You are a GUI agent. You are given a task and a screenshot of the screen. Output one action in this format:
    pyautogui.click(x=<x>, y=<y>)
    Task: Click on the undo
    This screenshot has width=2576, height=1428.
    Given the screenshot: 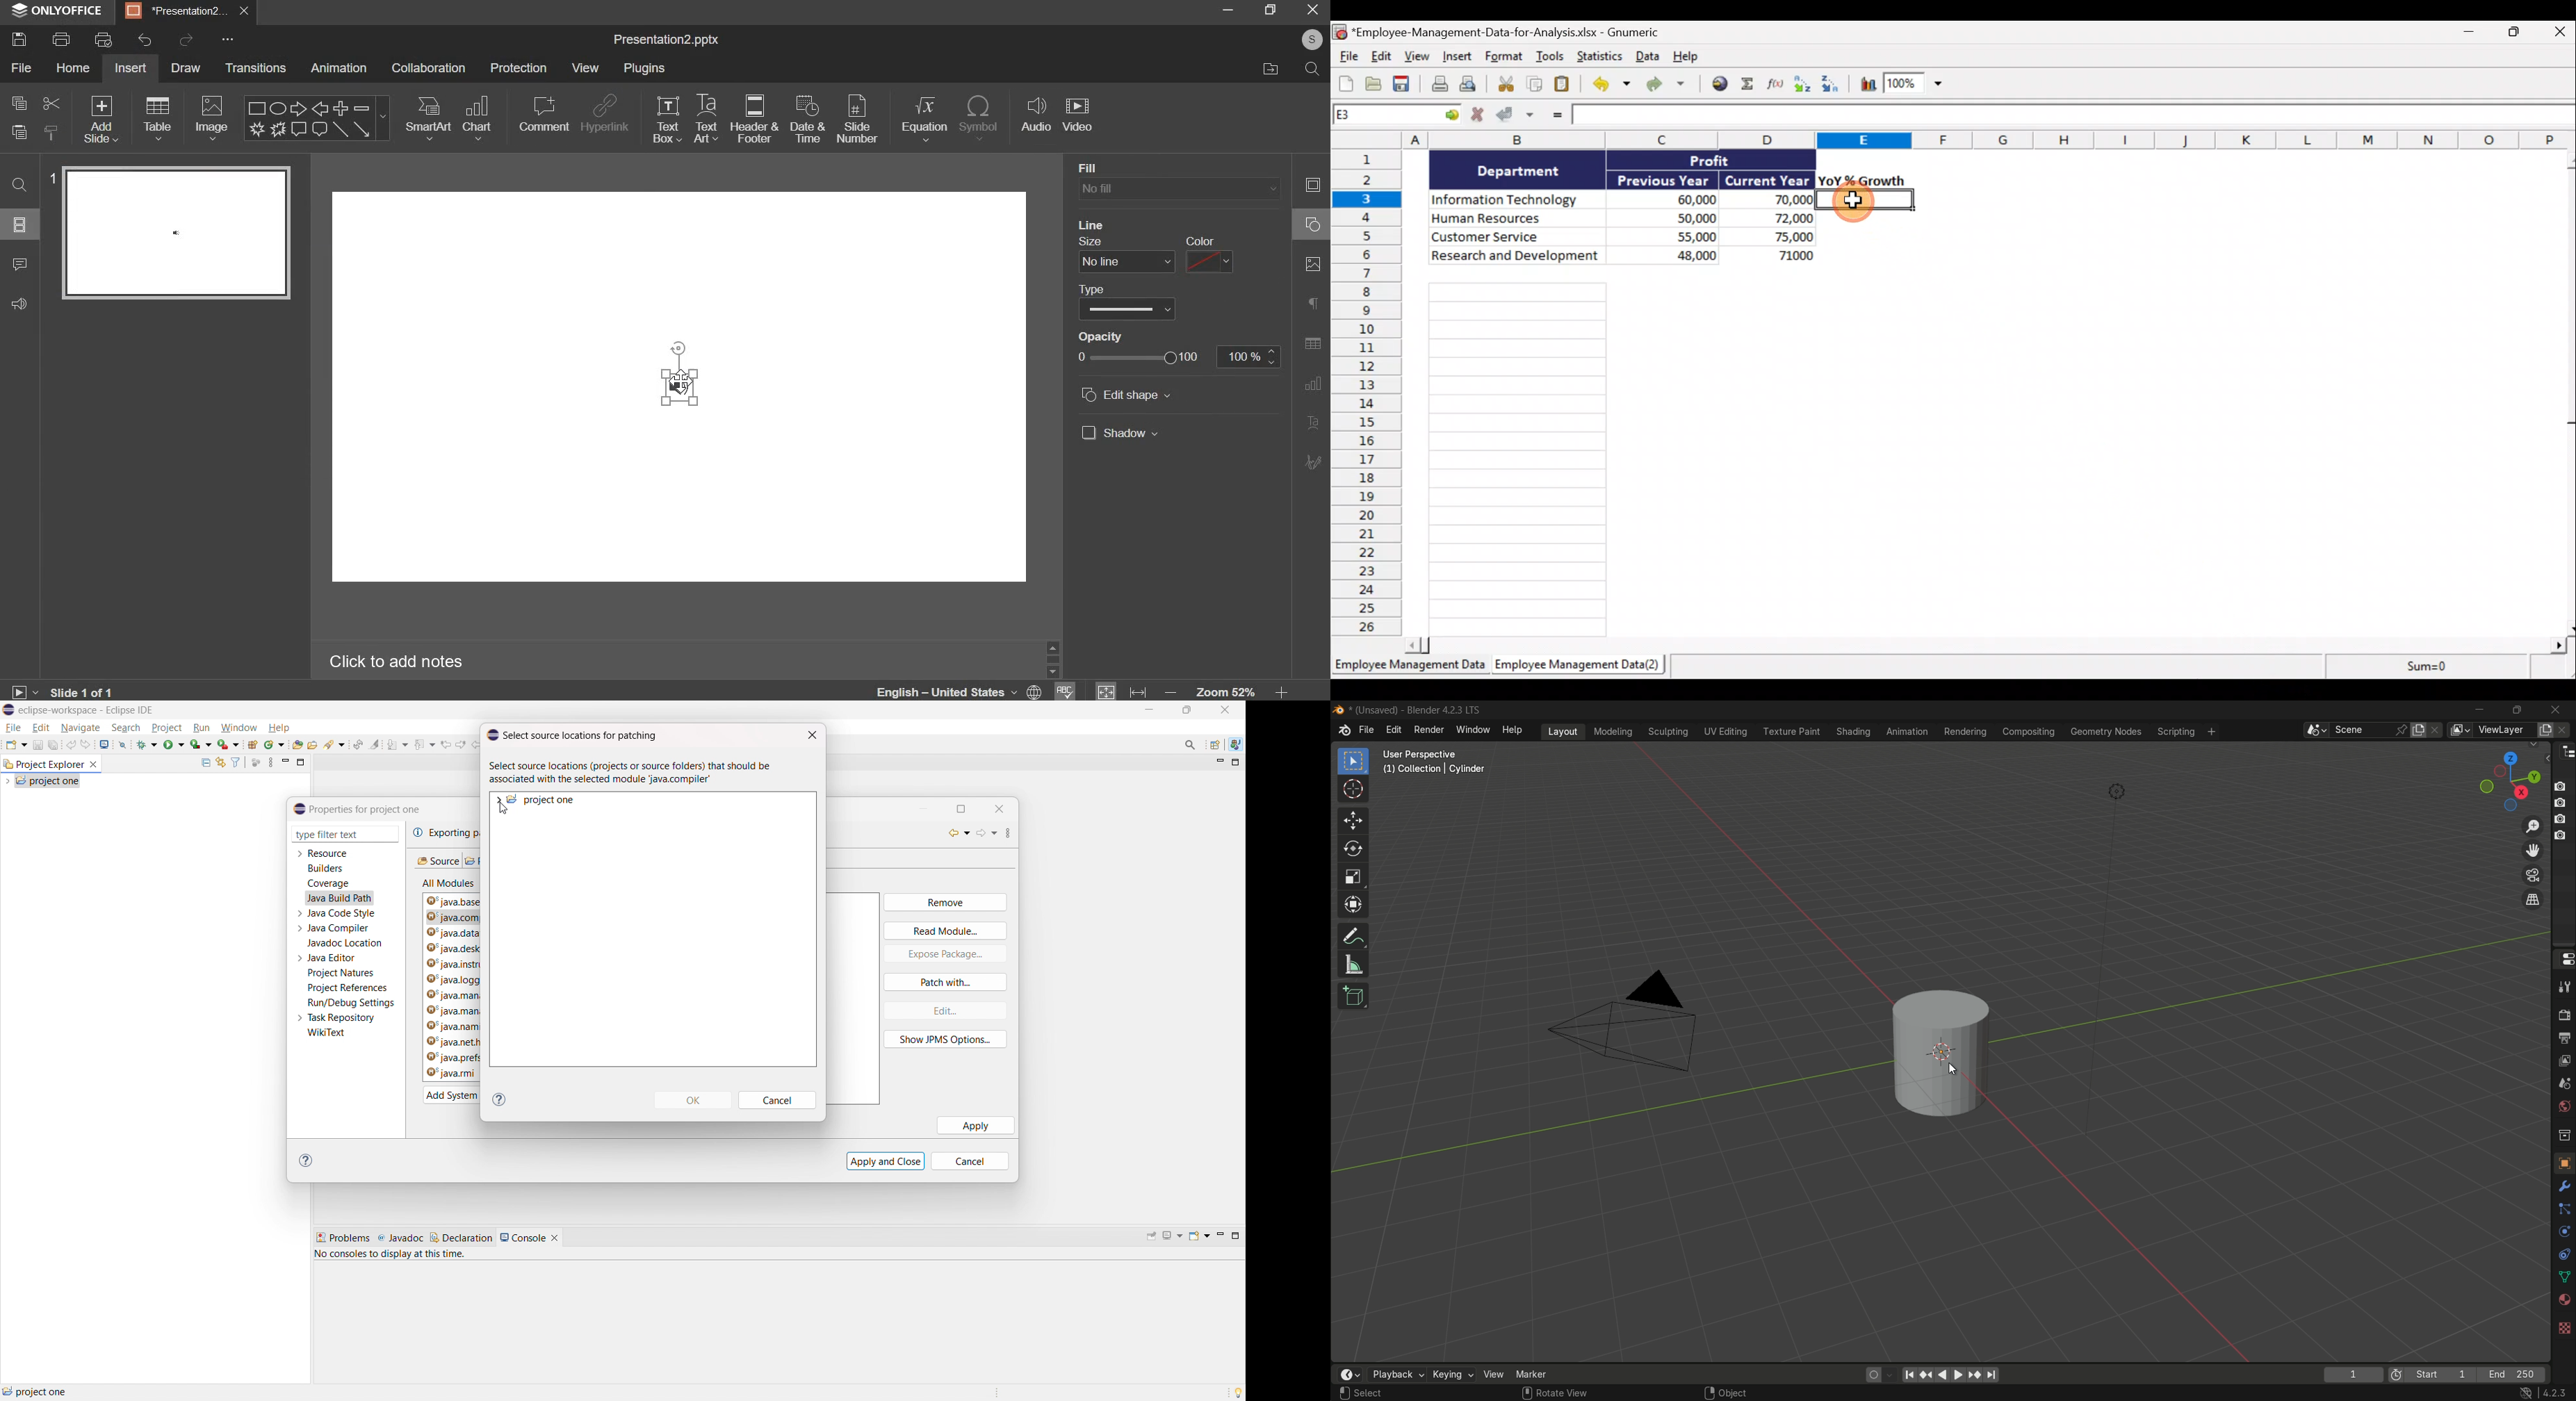 What is the action you would take?
    pyautogui.click(x=140, y=40)
    